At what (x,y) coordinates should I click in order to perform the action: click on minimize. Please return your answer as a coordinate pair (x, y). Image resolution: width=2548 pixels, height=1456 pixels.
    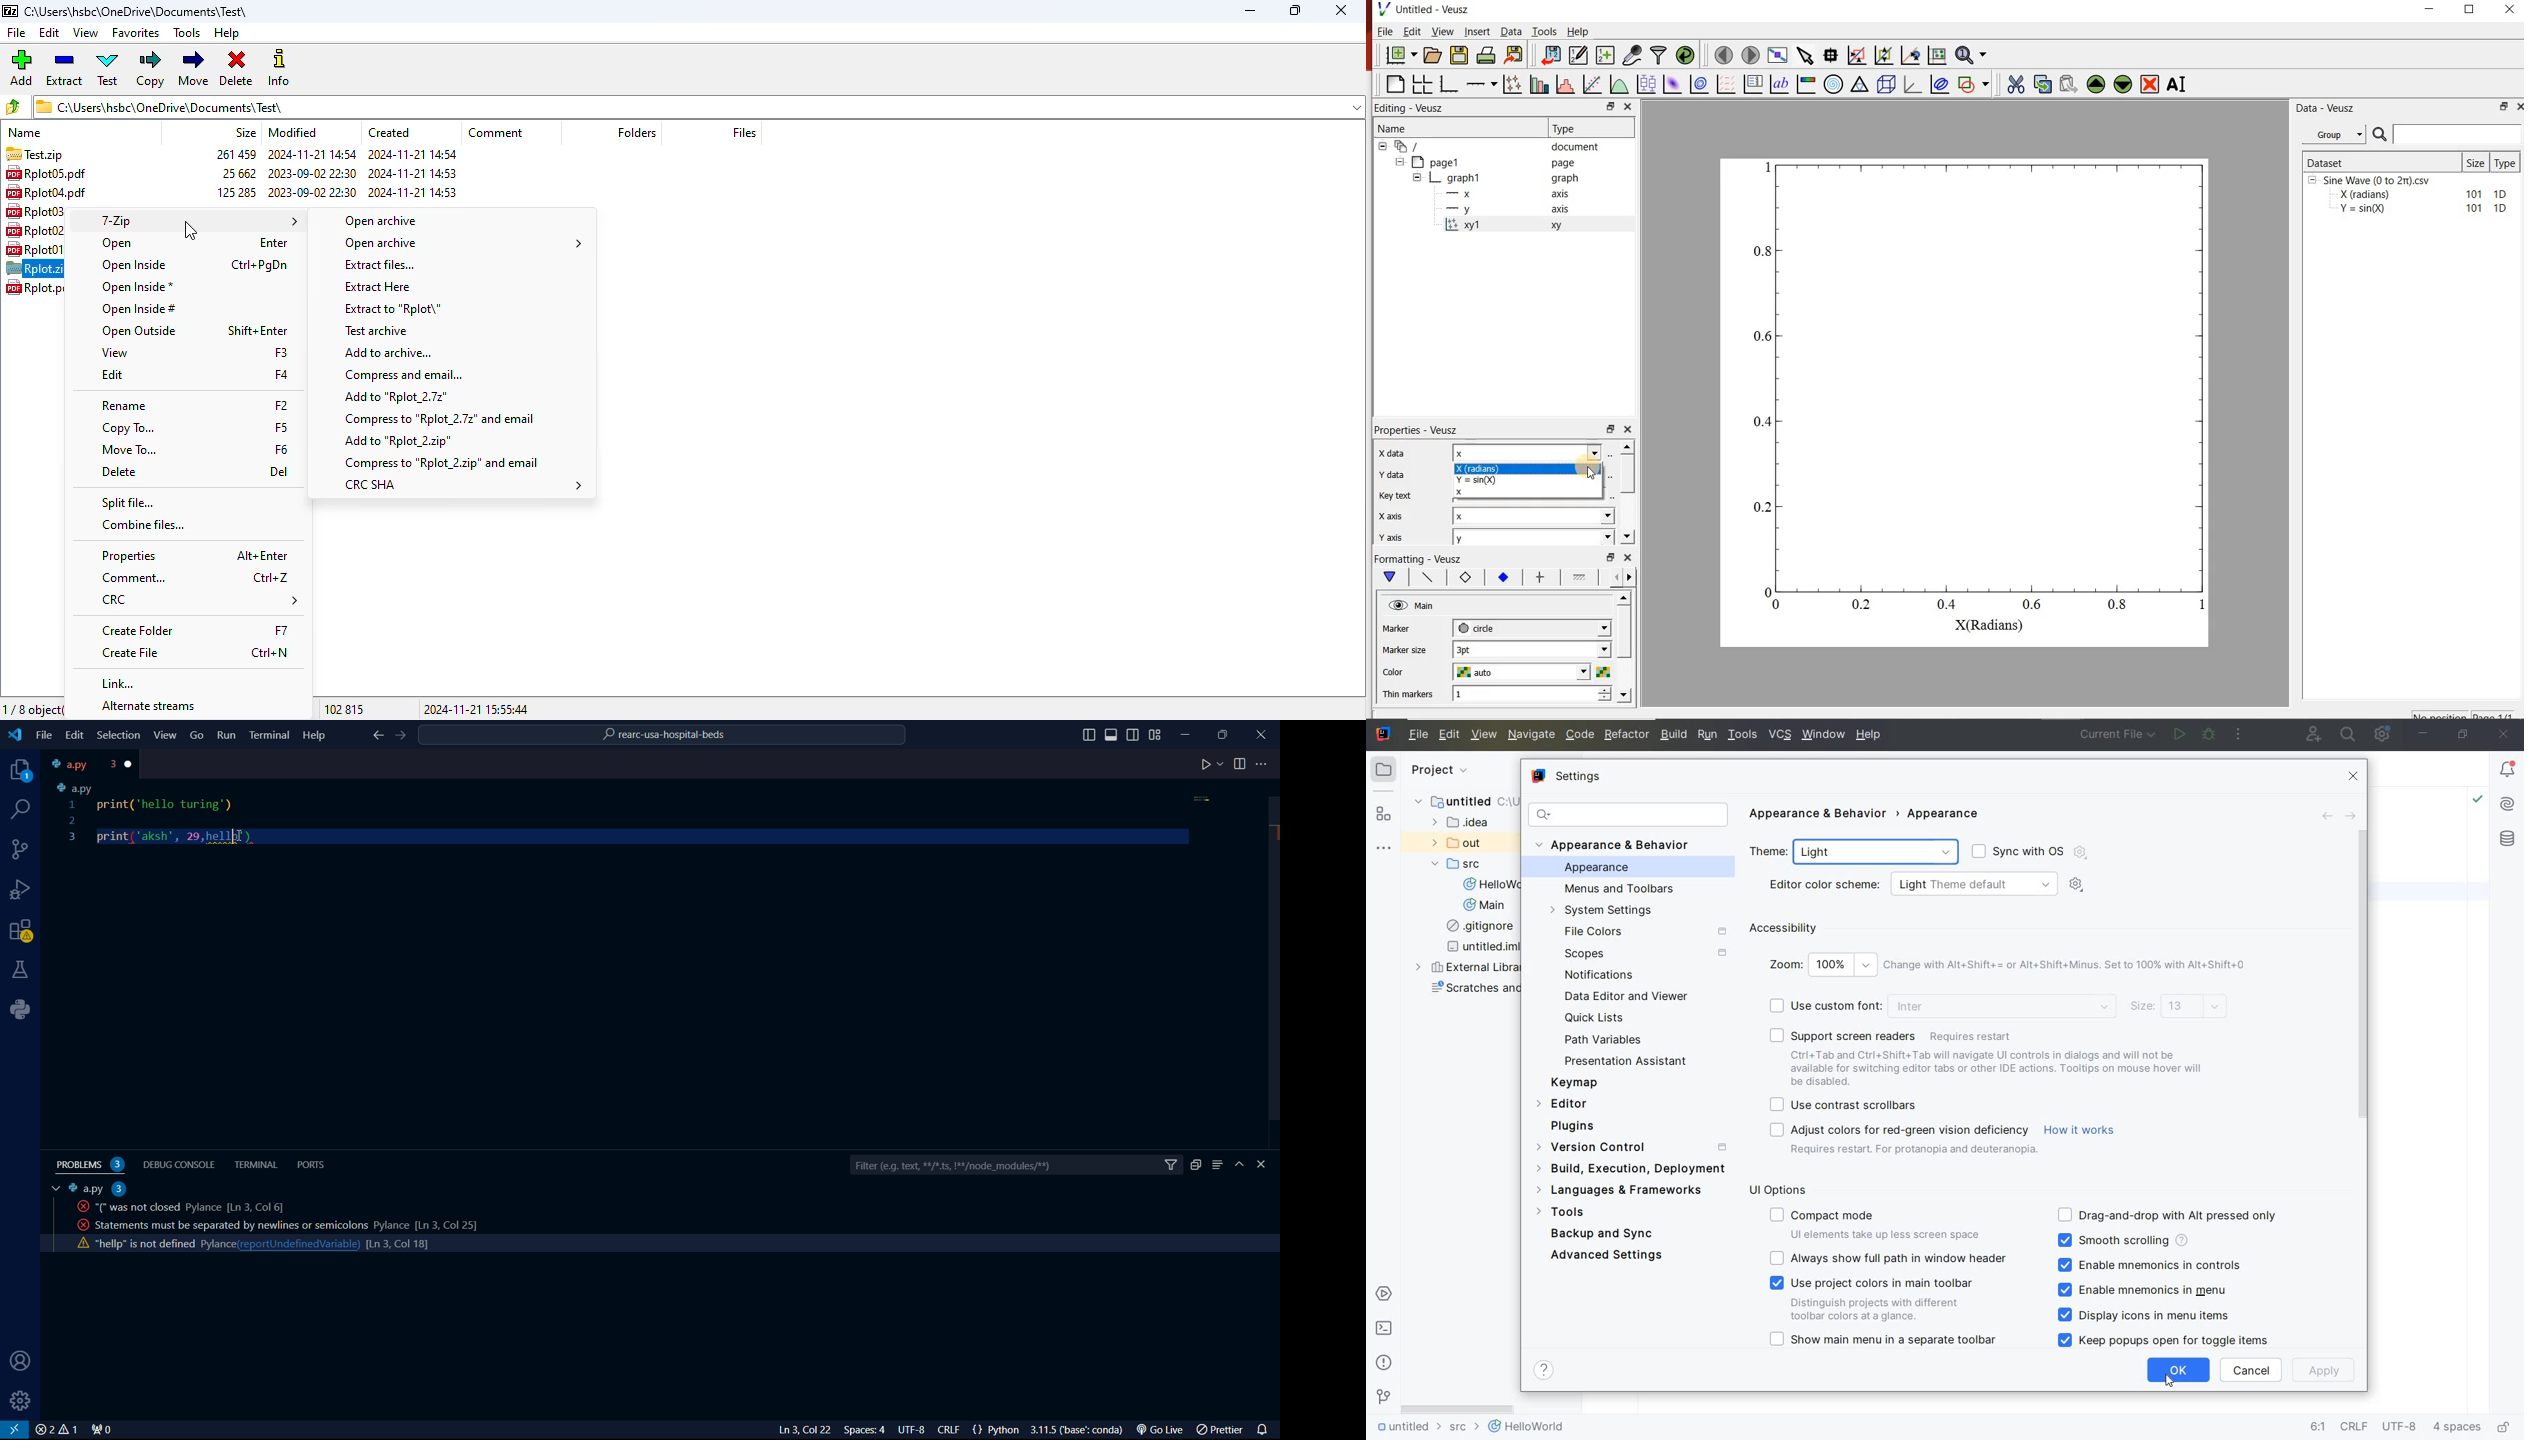
    Looking at the image, I should click on (1189, 731).